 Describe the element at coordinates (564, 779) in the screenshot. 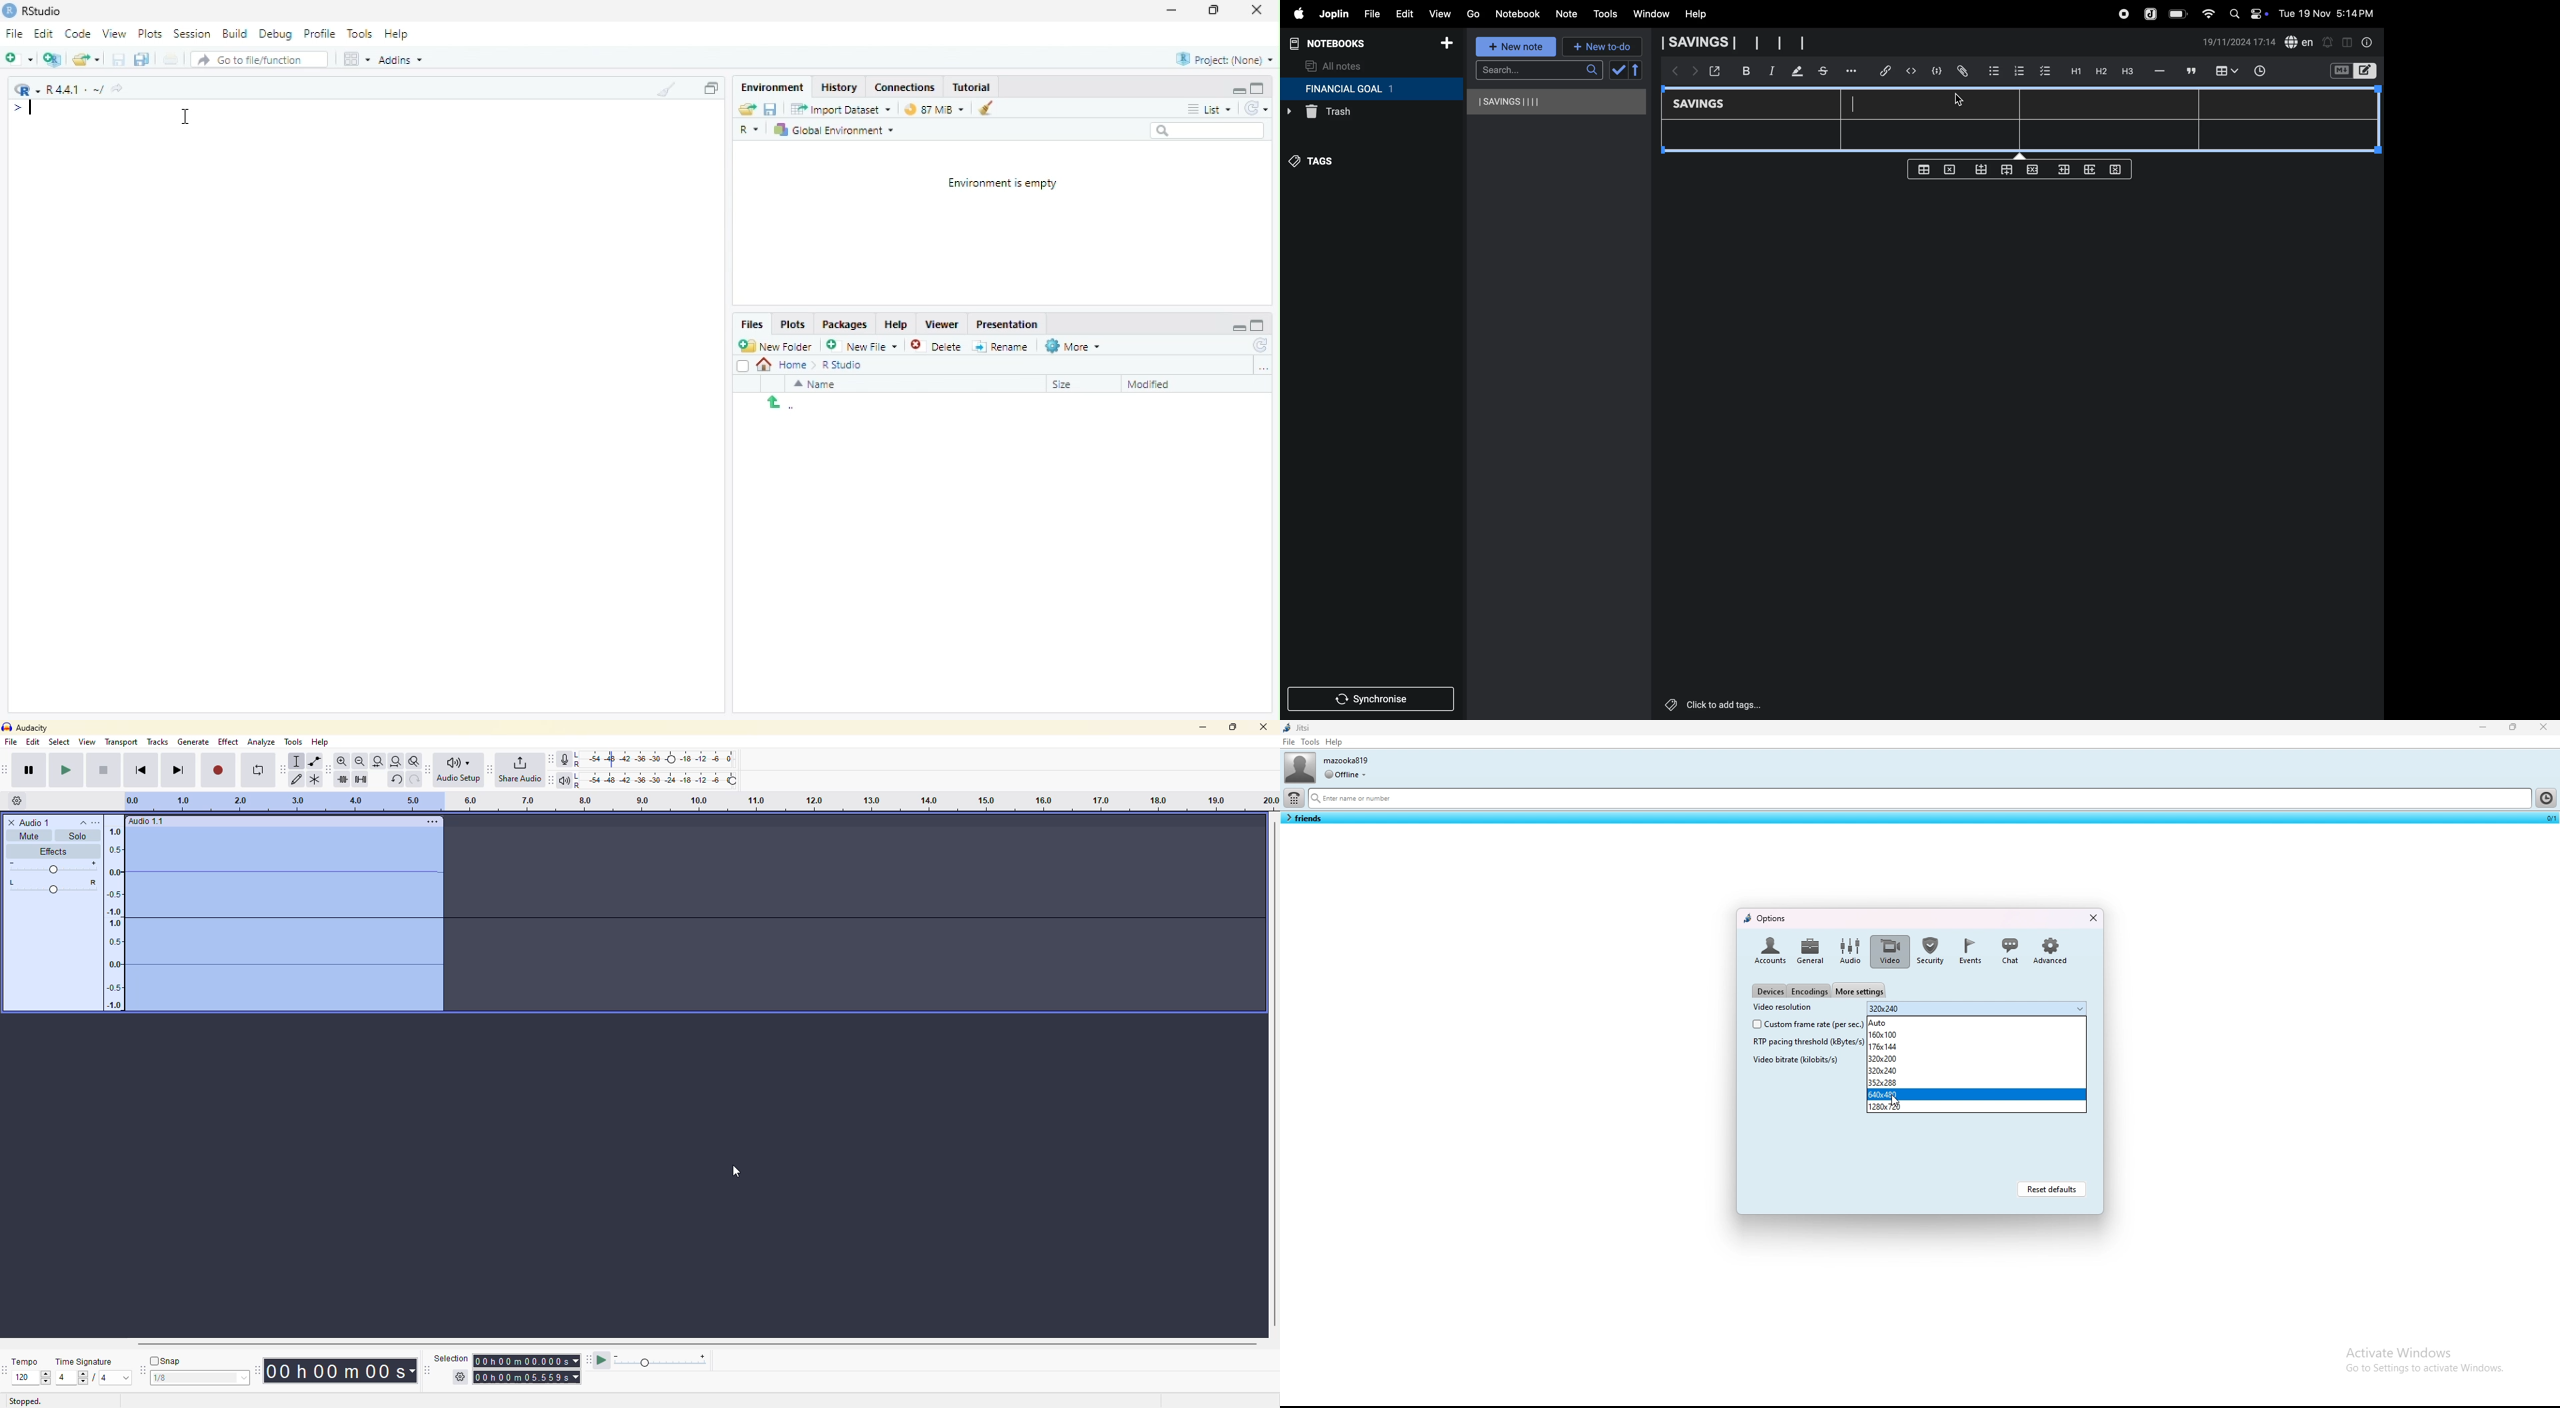

I see `playback meter` at that location.